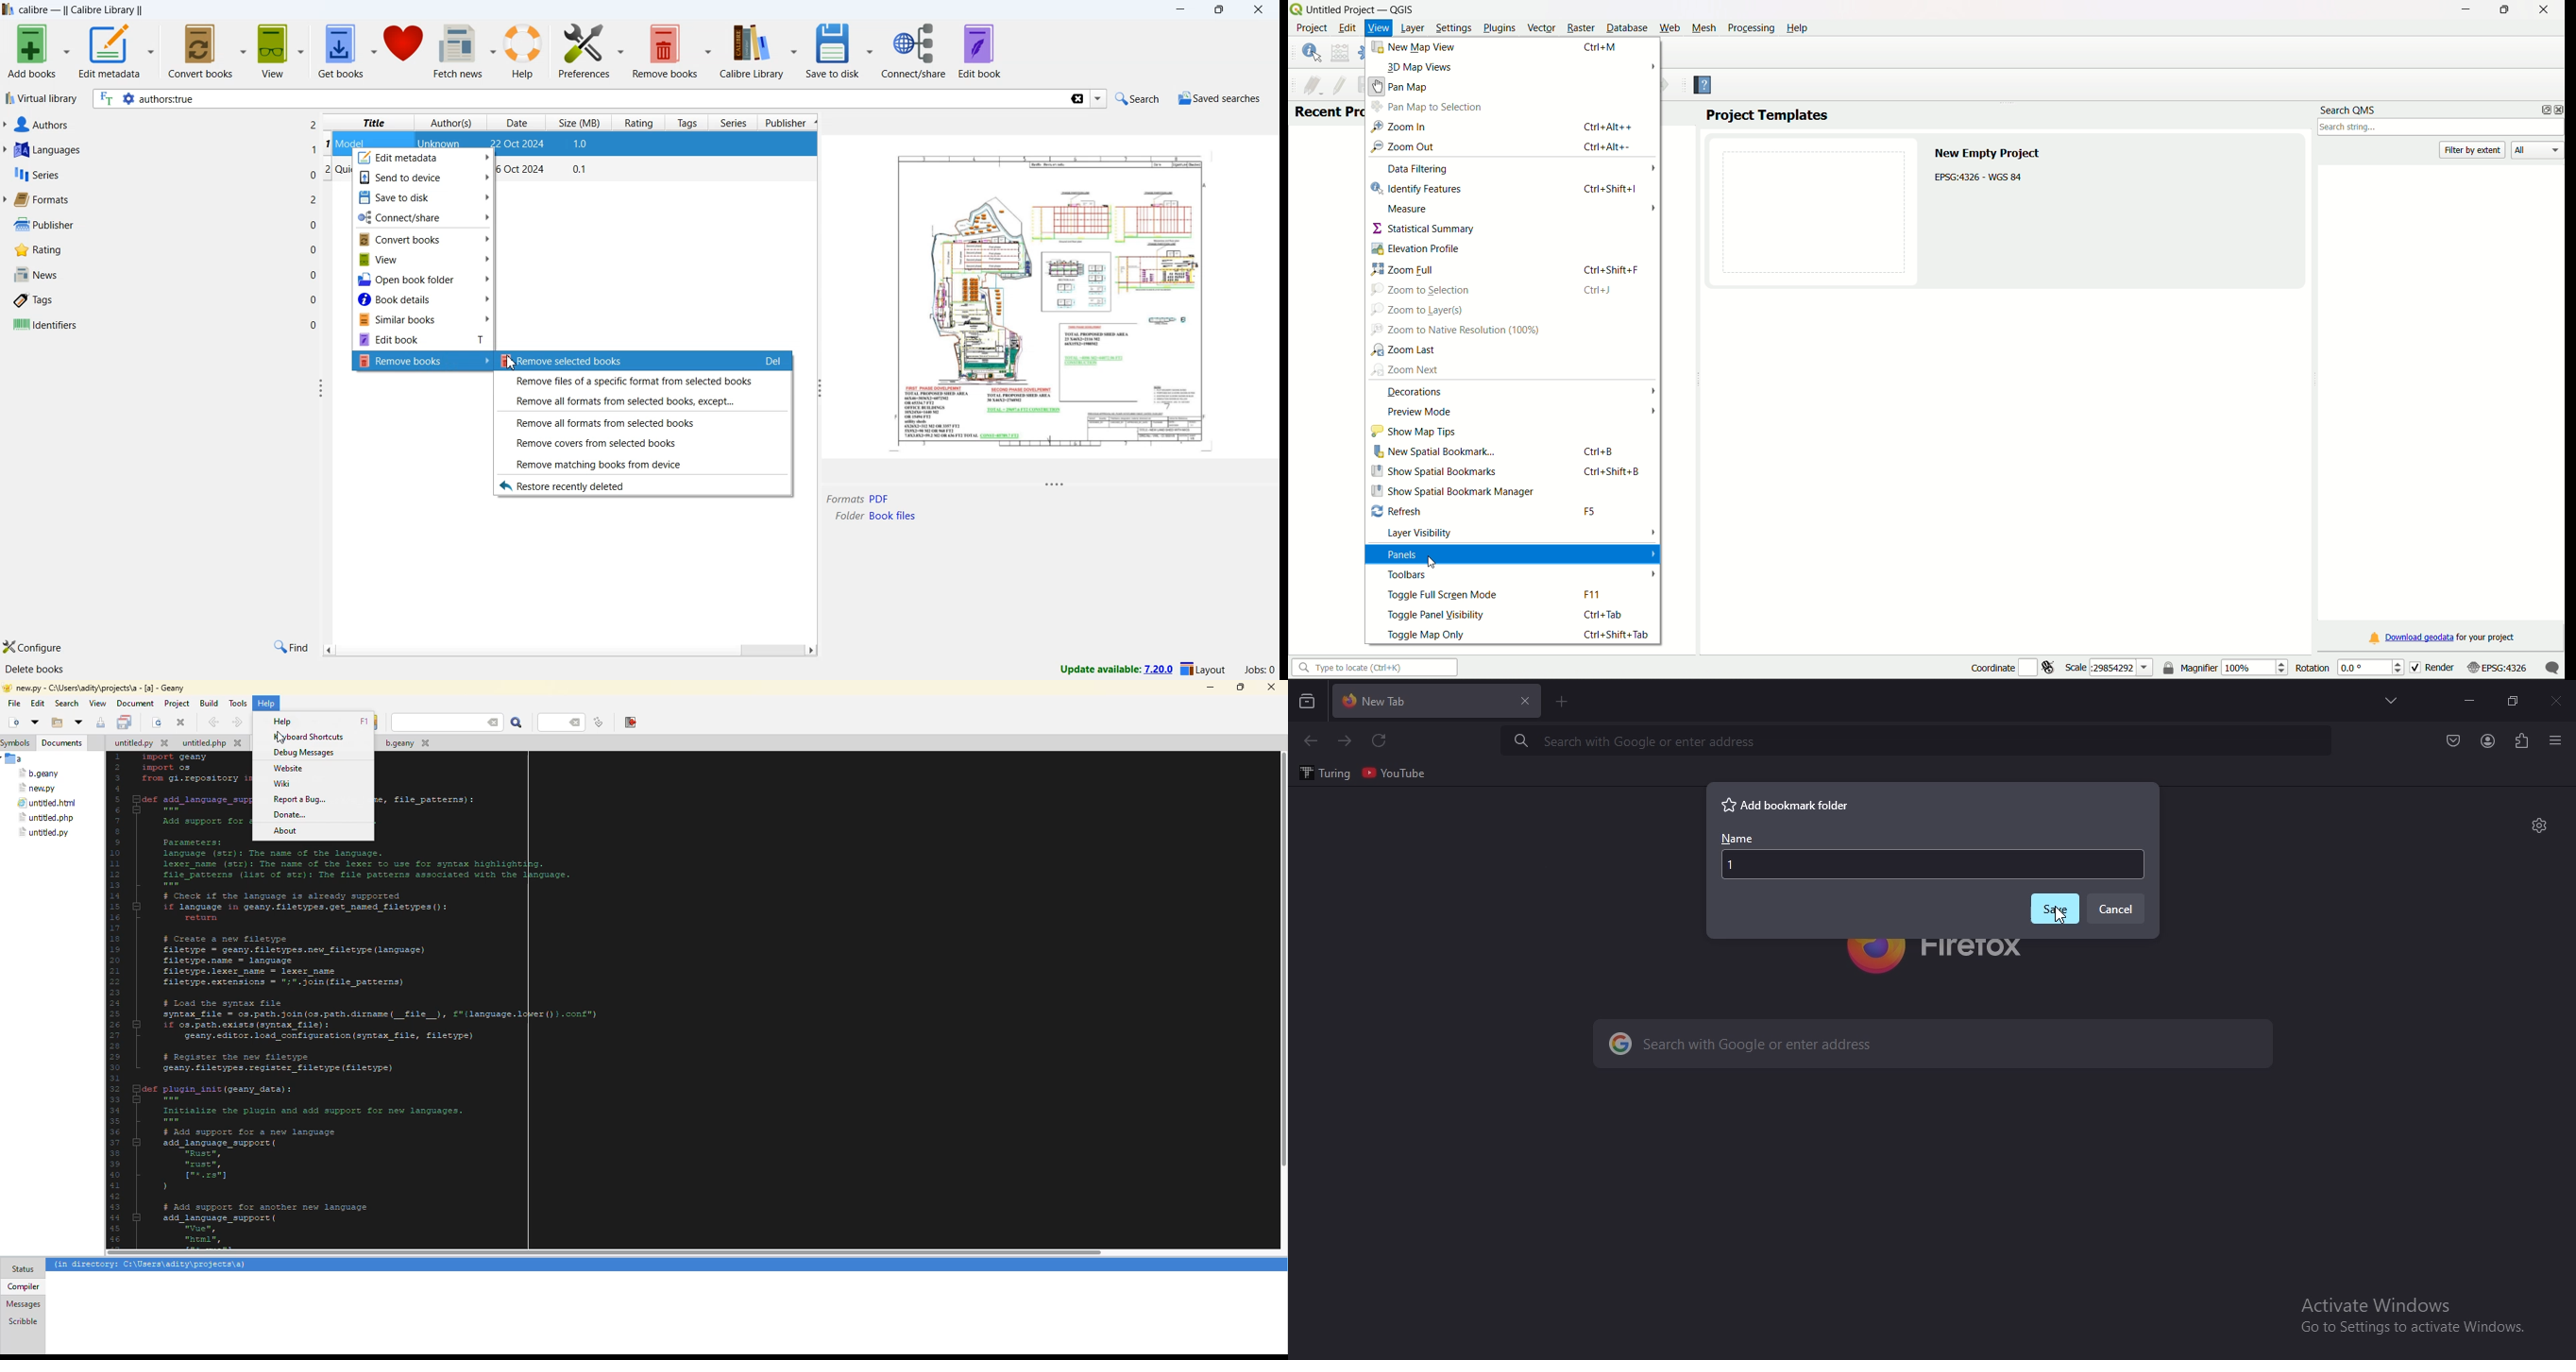 The image size is (2576, 1372). I want to click on open, so click(34, 722).